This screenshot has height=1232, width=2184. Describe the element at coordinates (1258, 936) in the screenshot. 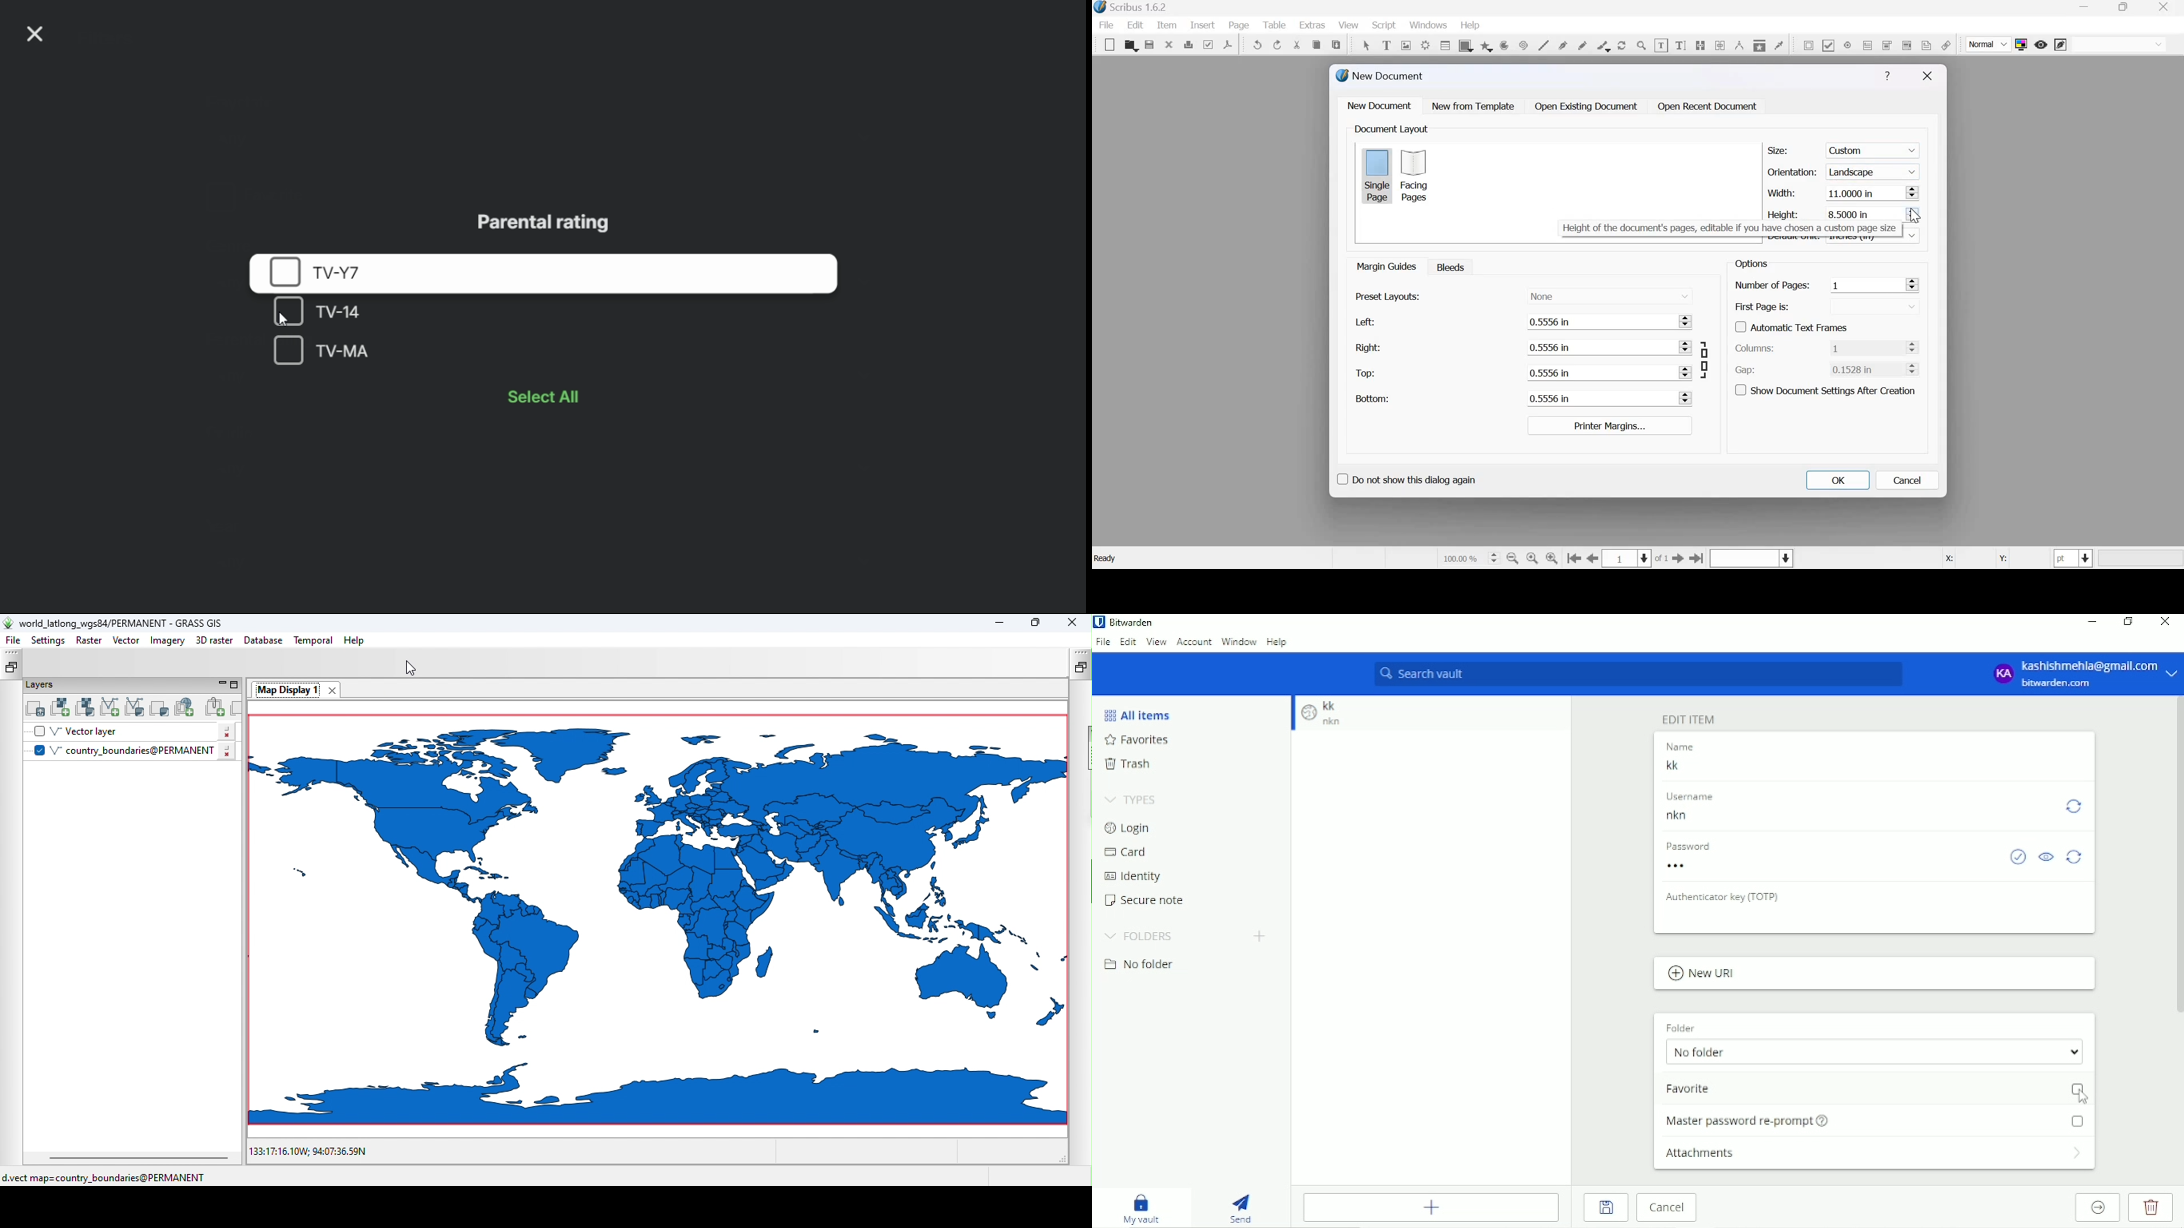

I see `Add folder` at that location.